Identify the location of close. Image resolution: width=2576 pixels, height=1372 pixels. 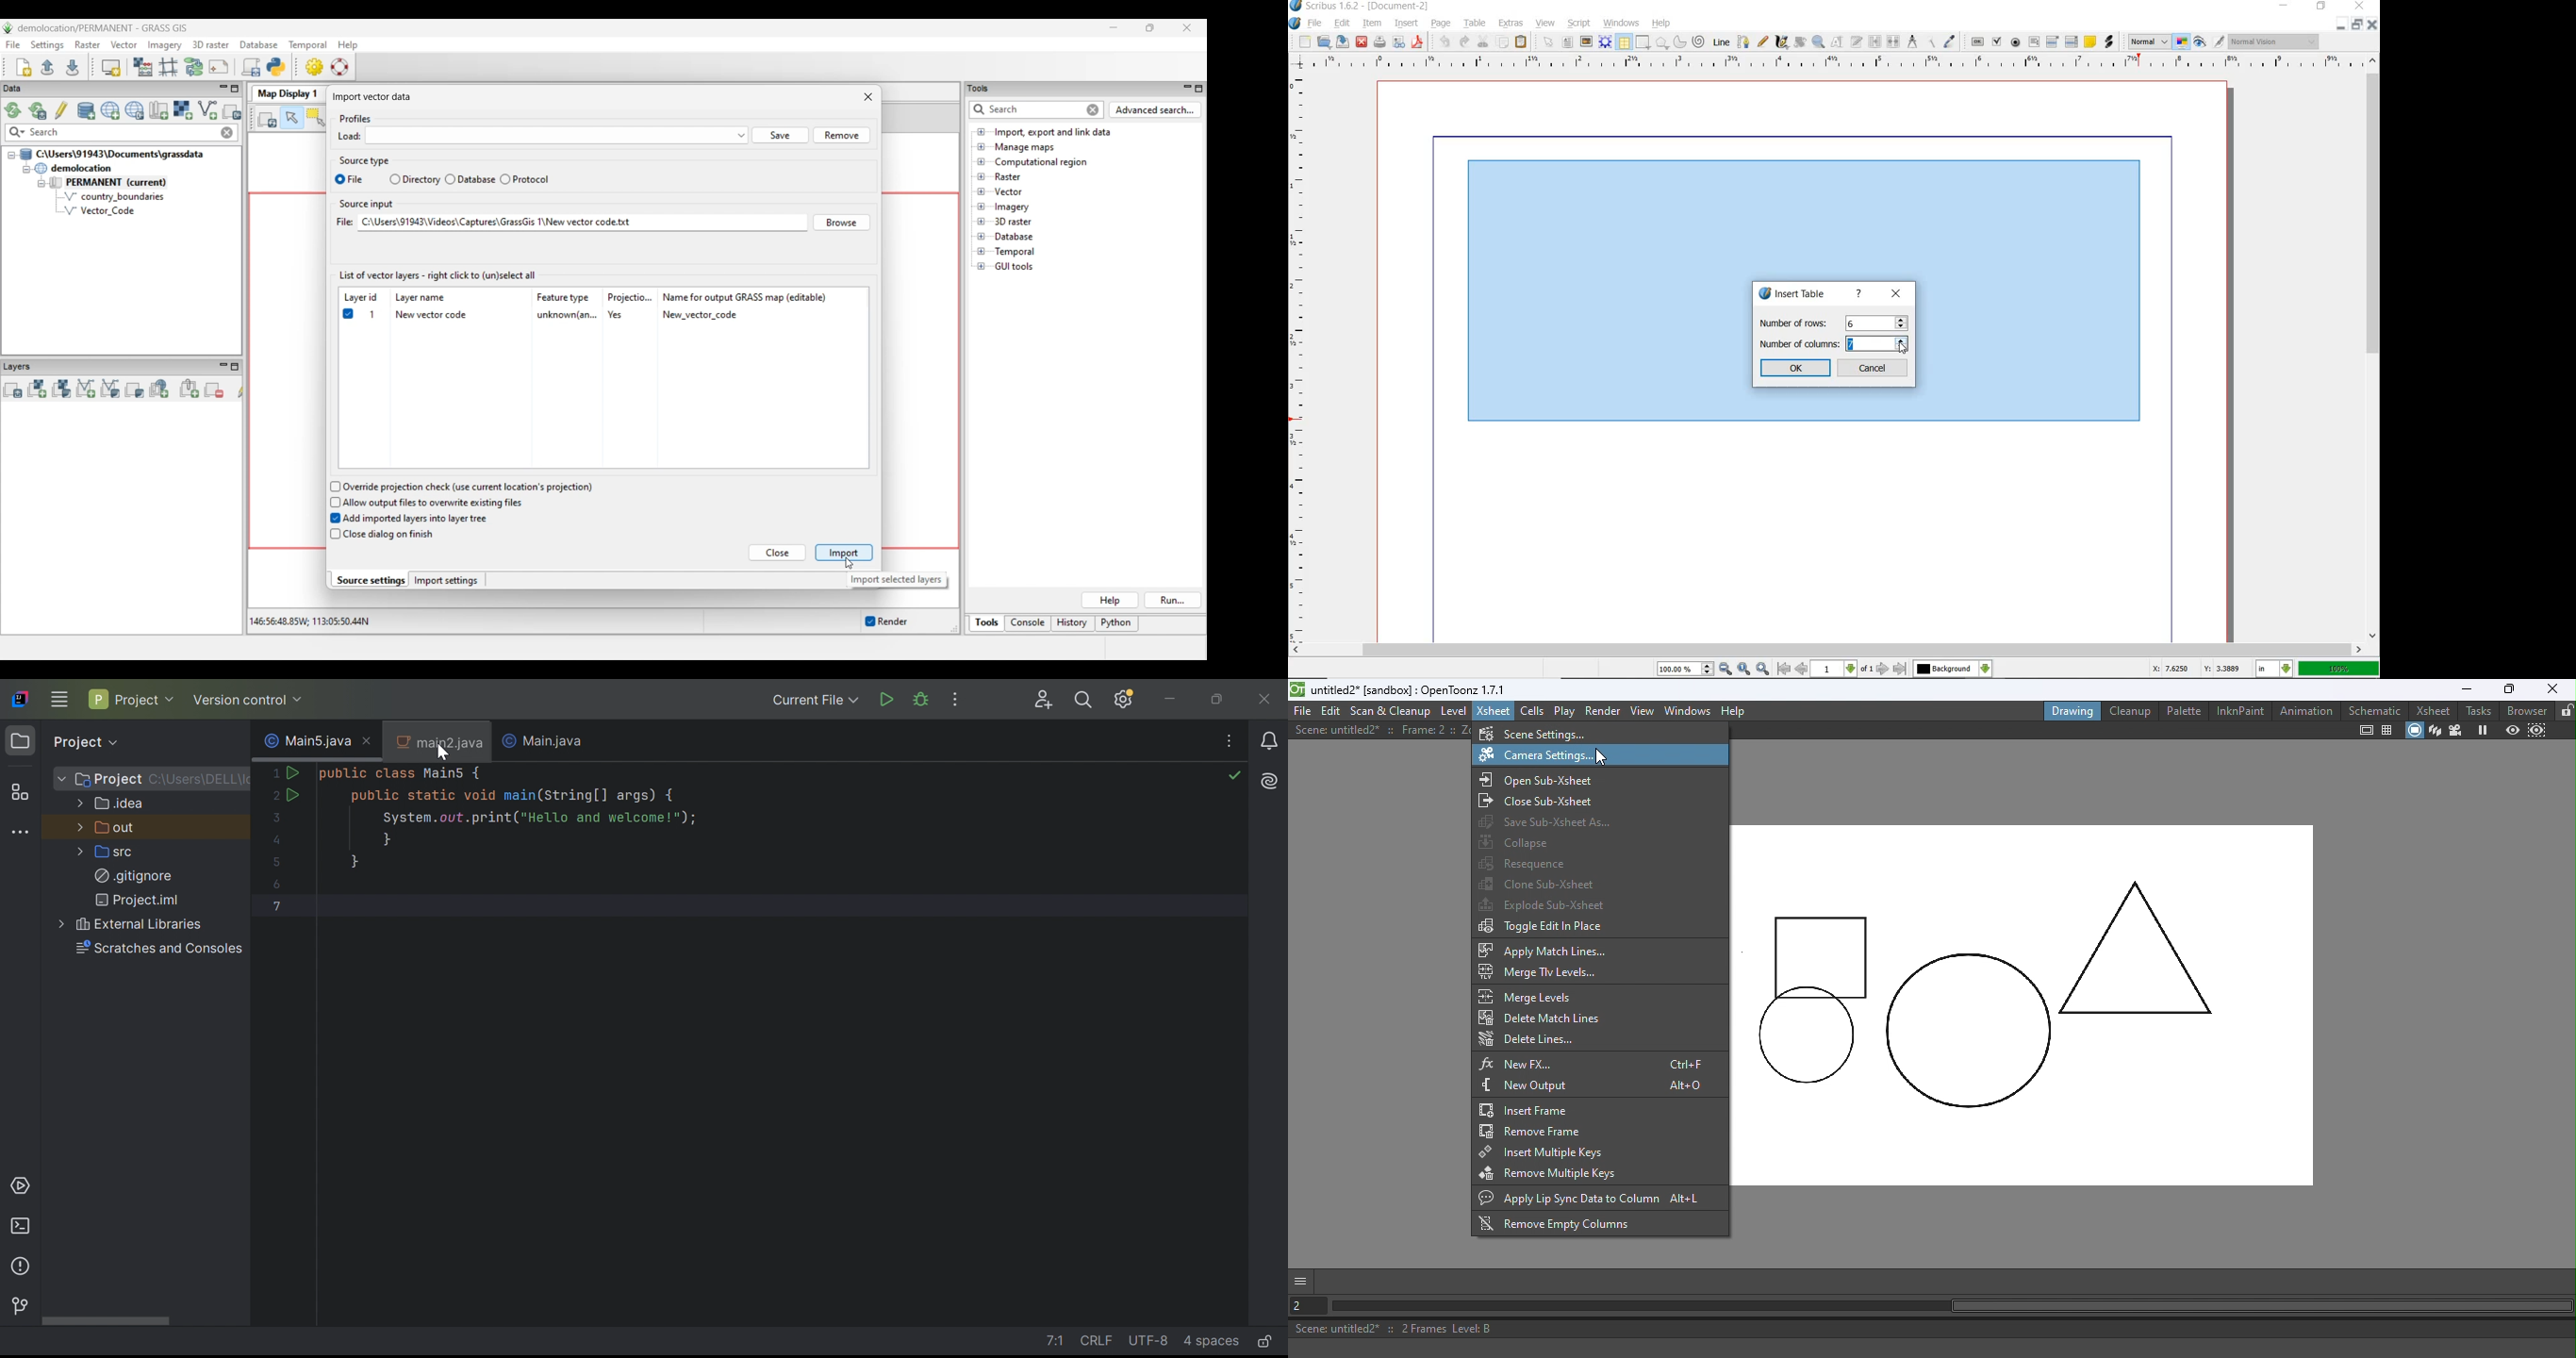
(2374, 25).